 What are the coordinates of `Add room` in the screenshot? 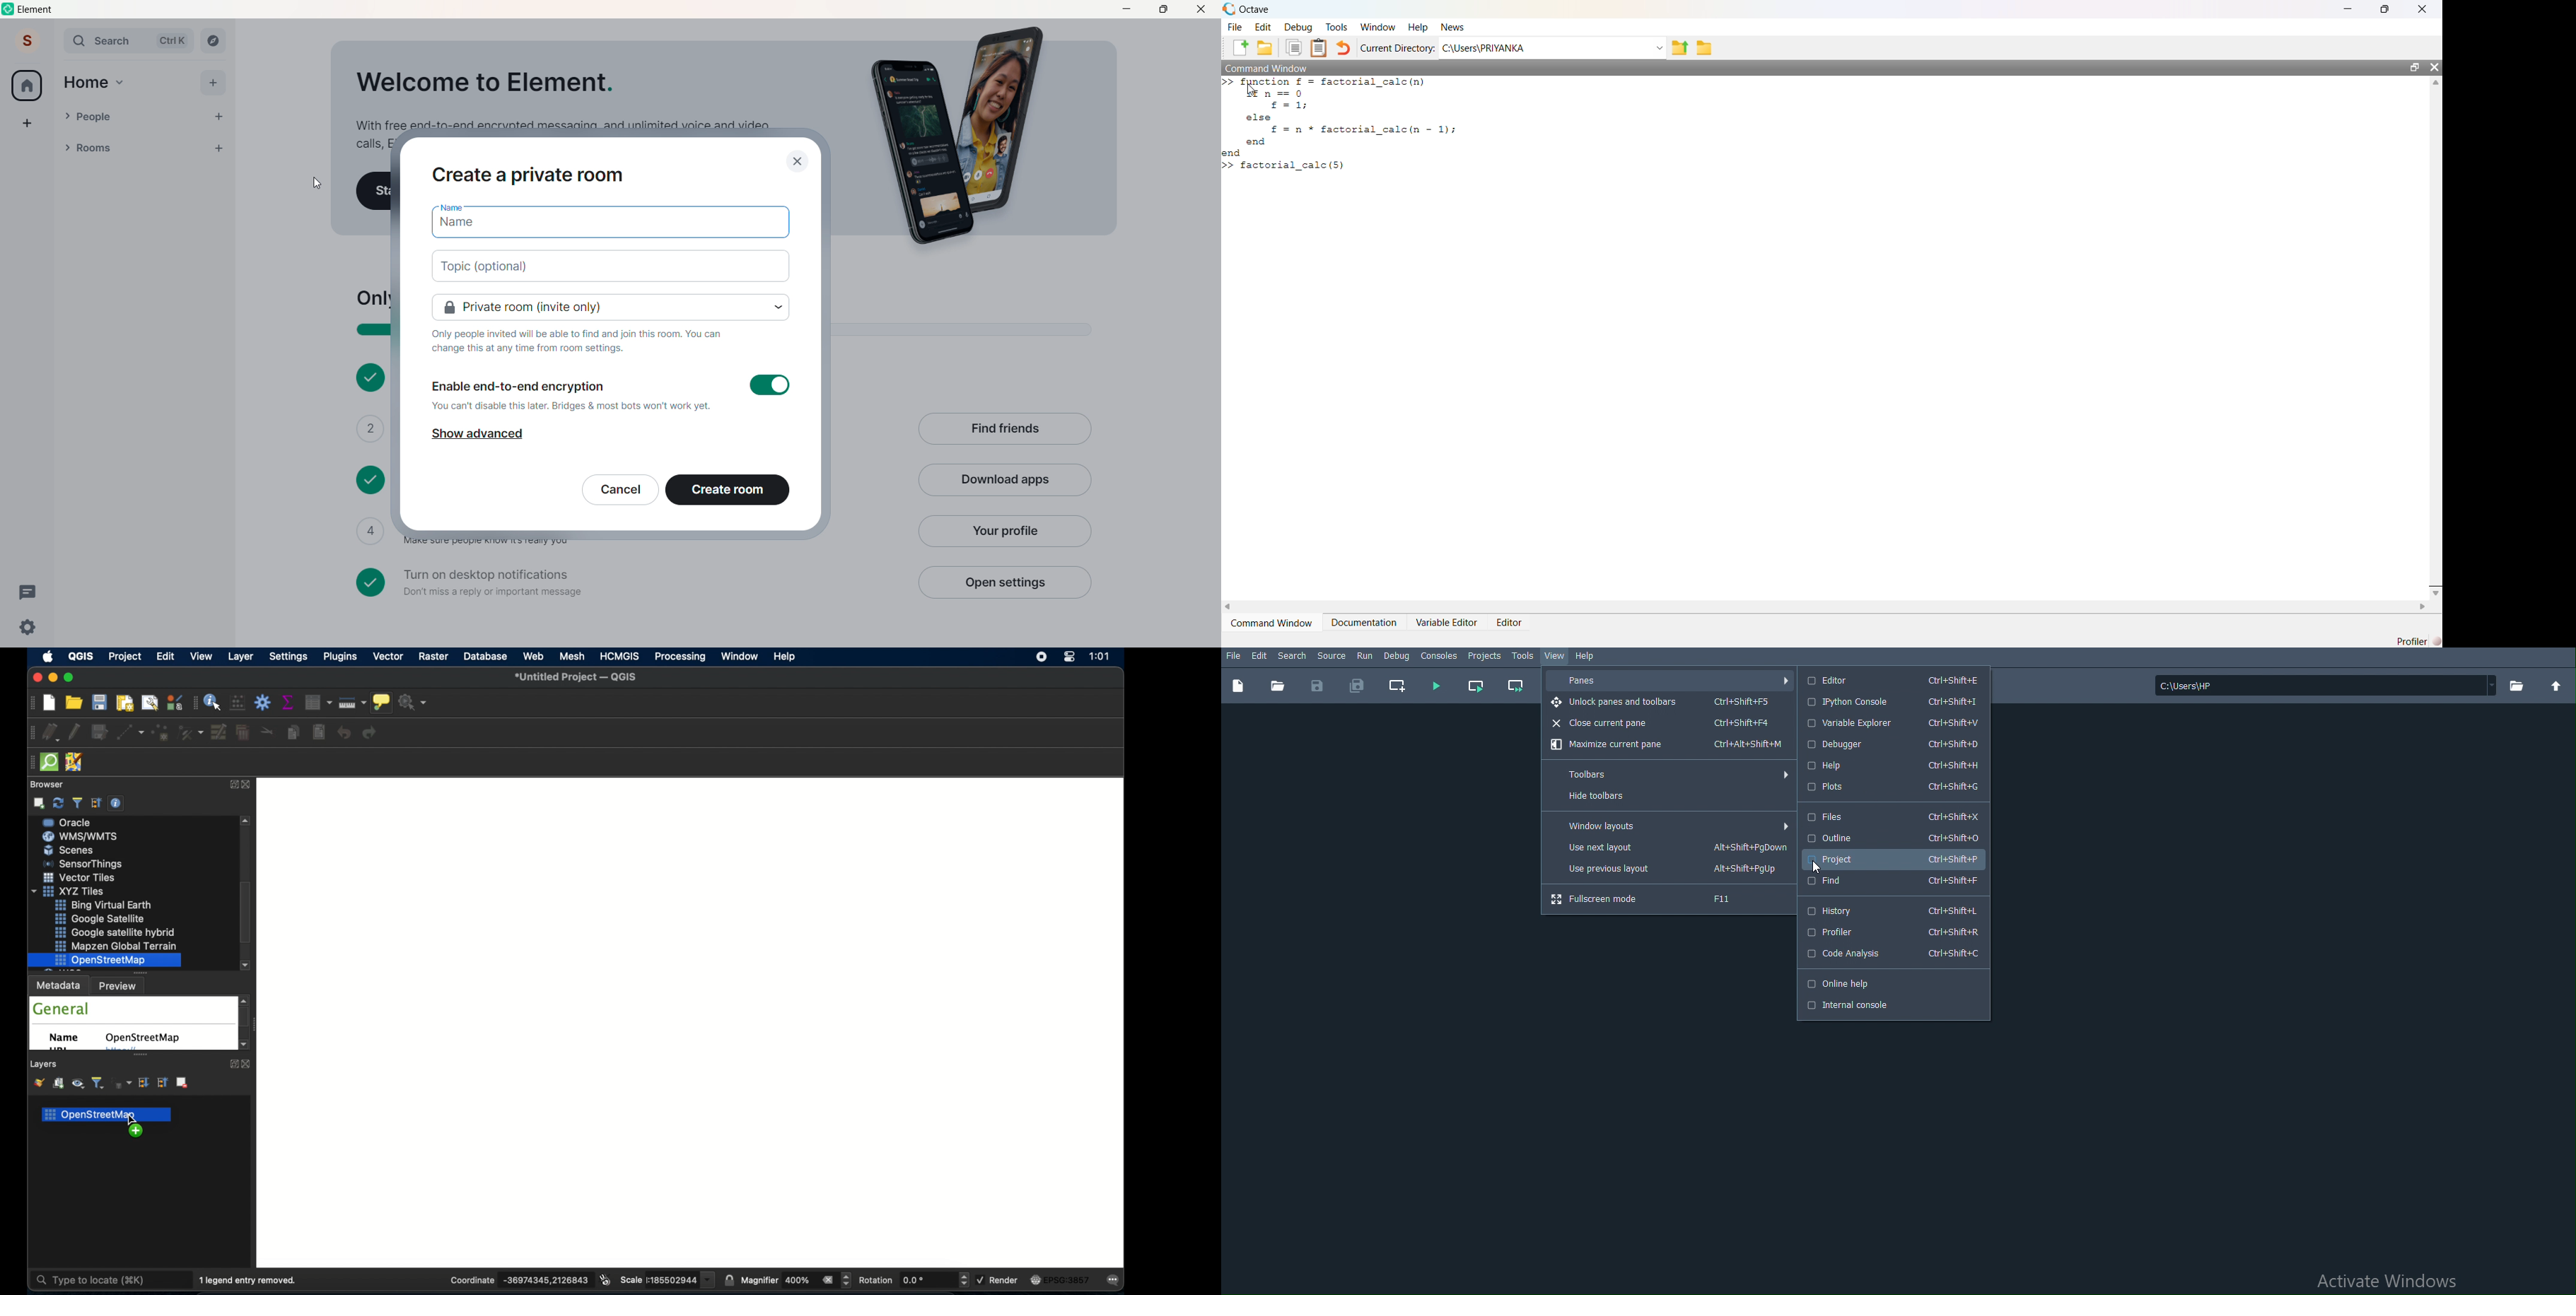 It's located at (223, 146).